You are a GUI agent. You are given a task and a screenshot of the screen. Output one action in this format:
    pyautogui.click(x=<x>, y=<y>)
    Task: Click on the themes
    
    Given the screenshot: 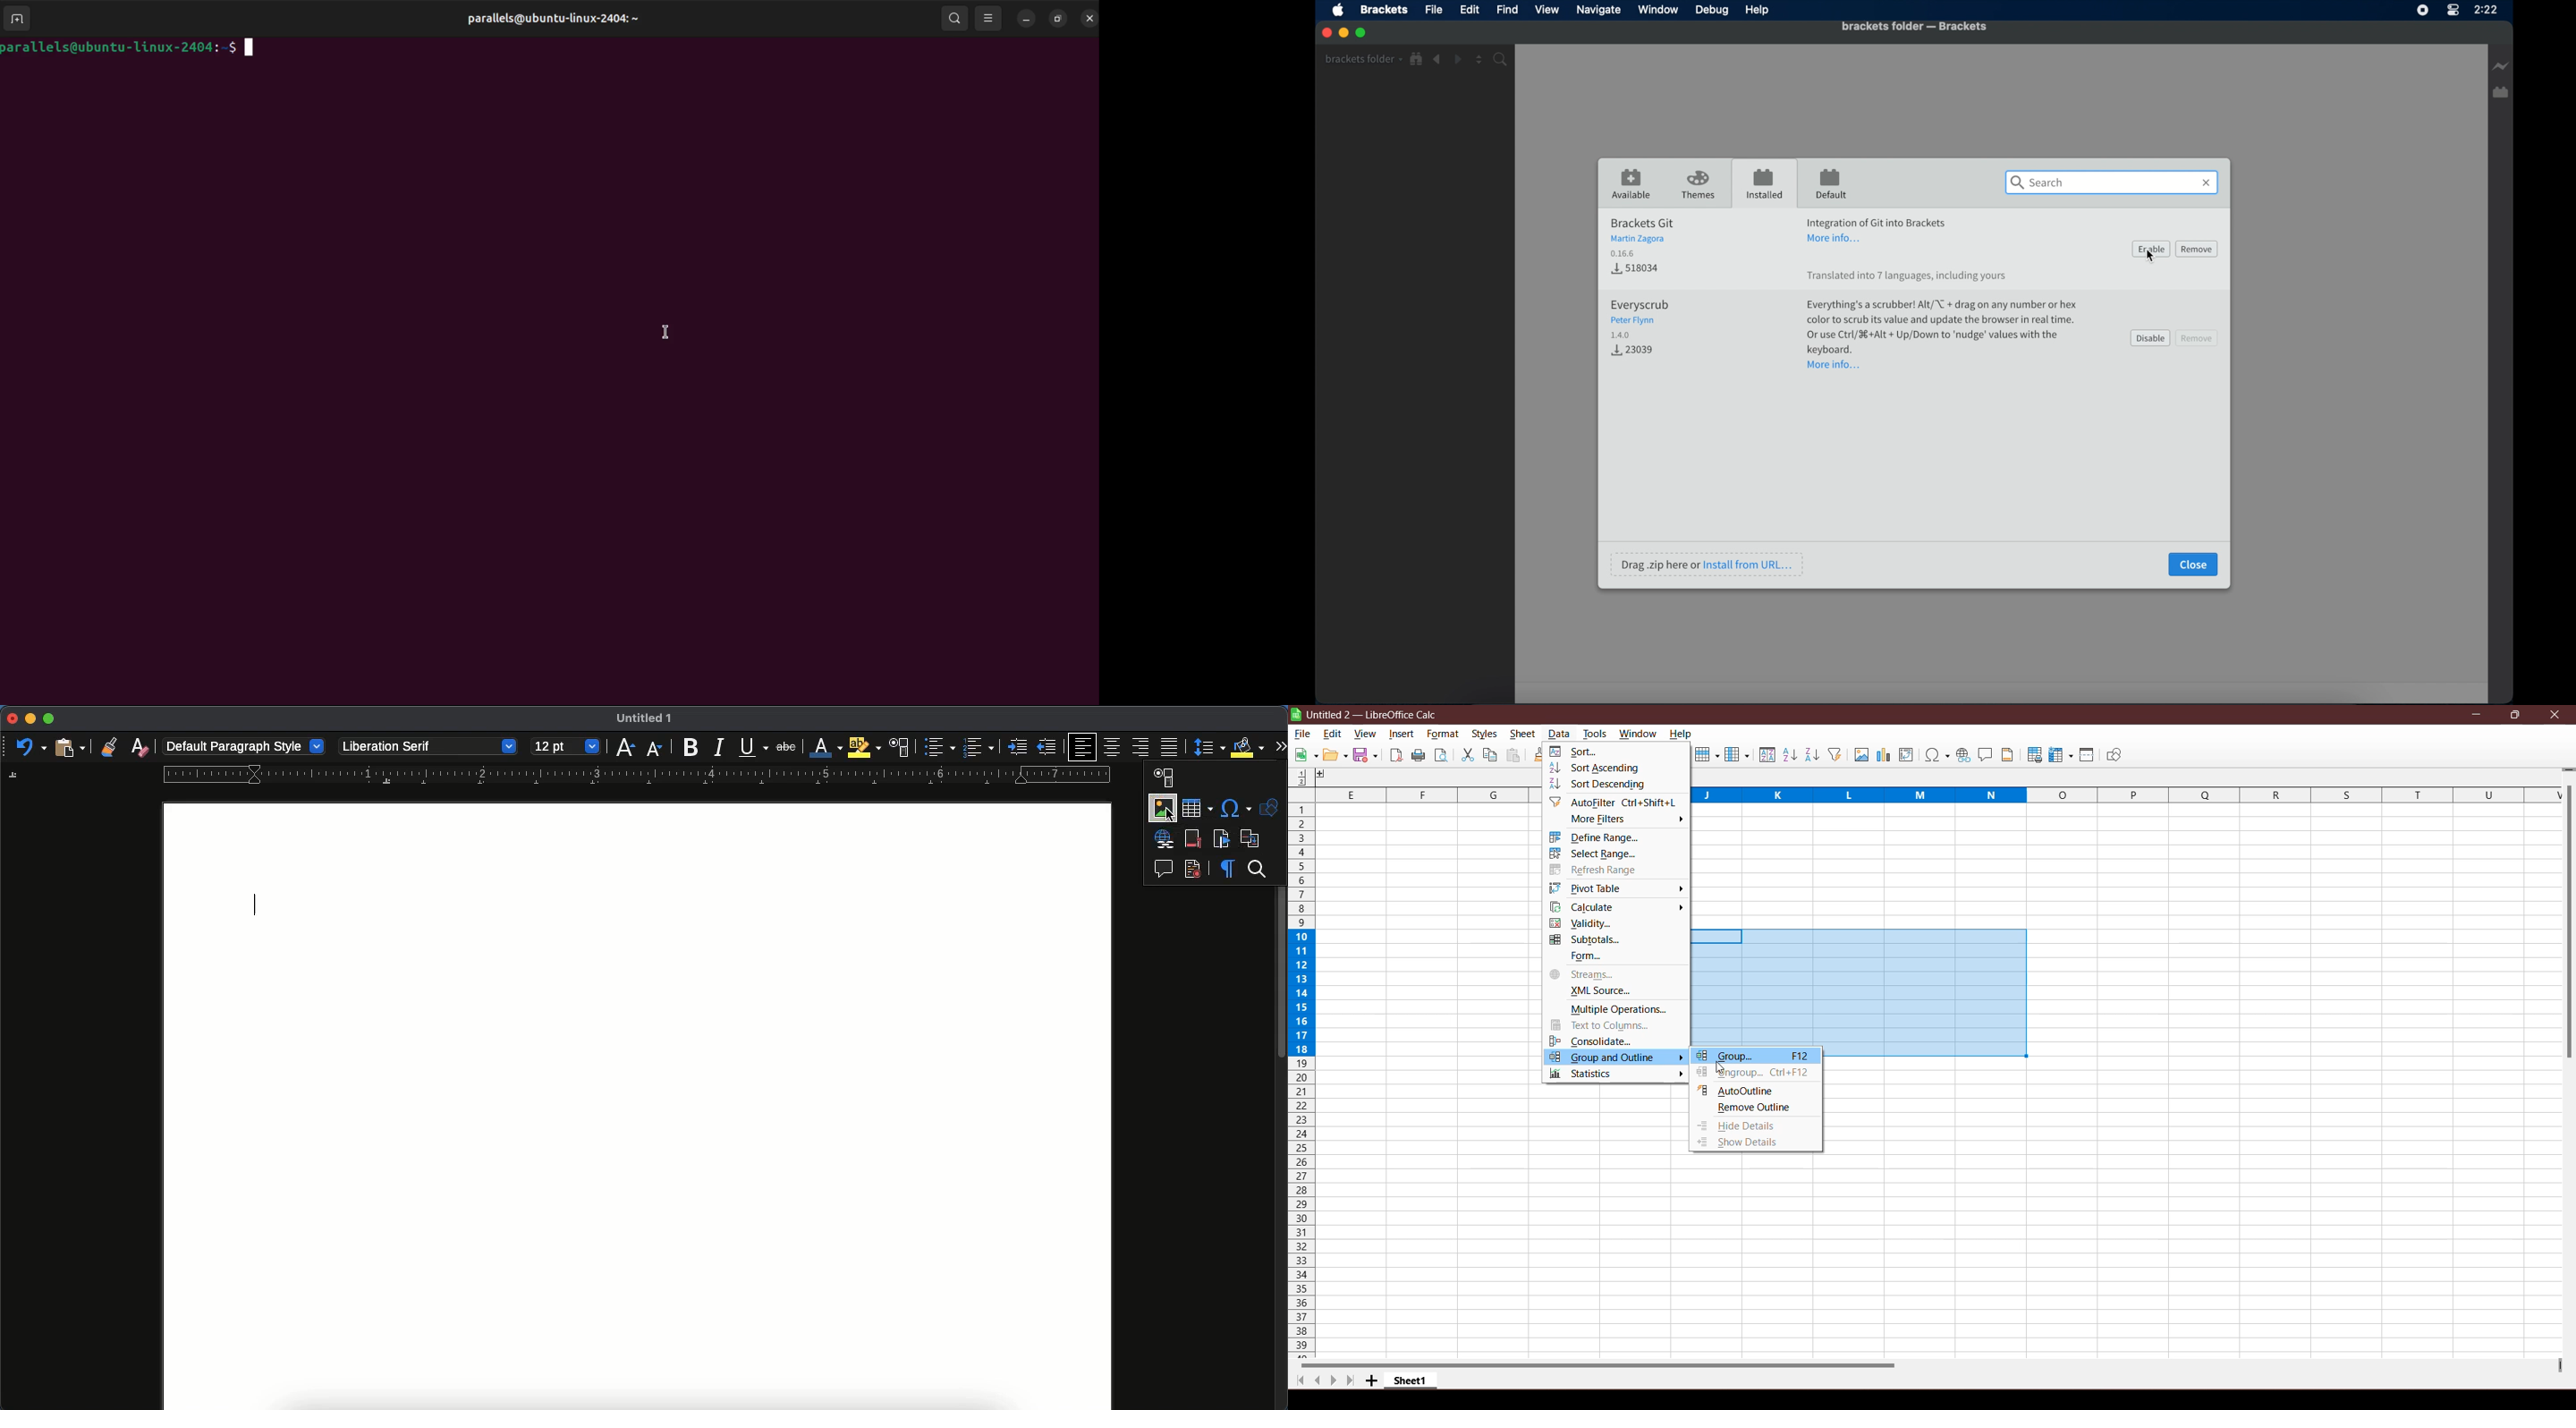 What is the action you would take?
    pyautogui.click(x=1700, y=185)
    